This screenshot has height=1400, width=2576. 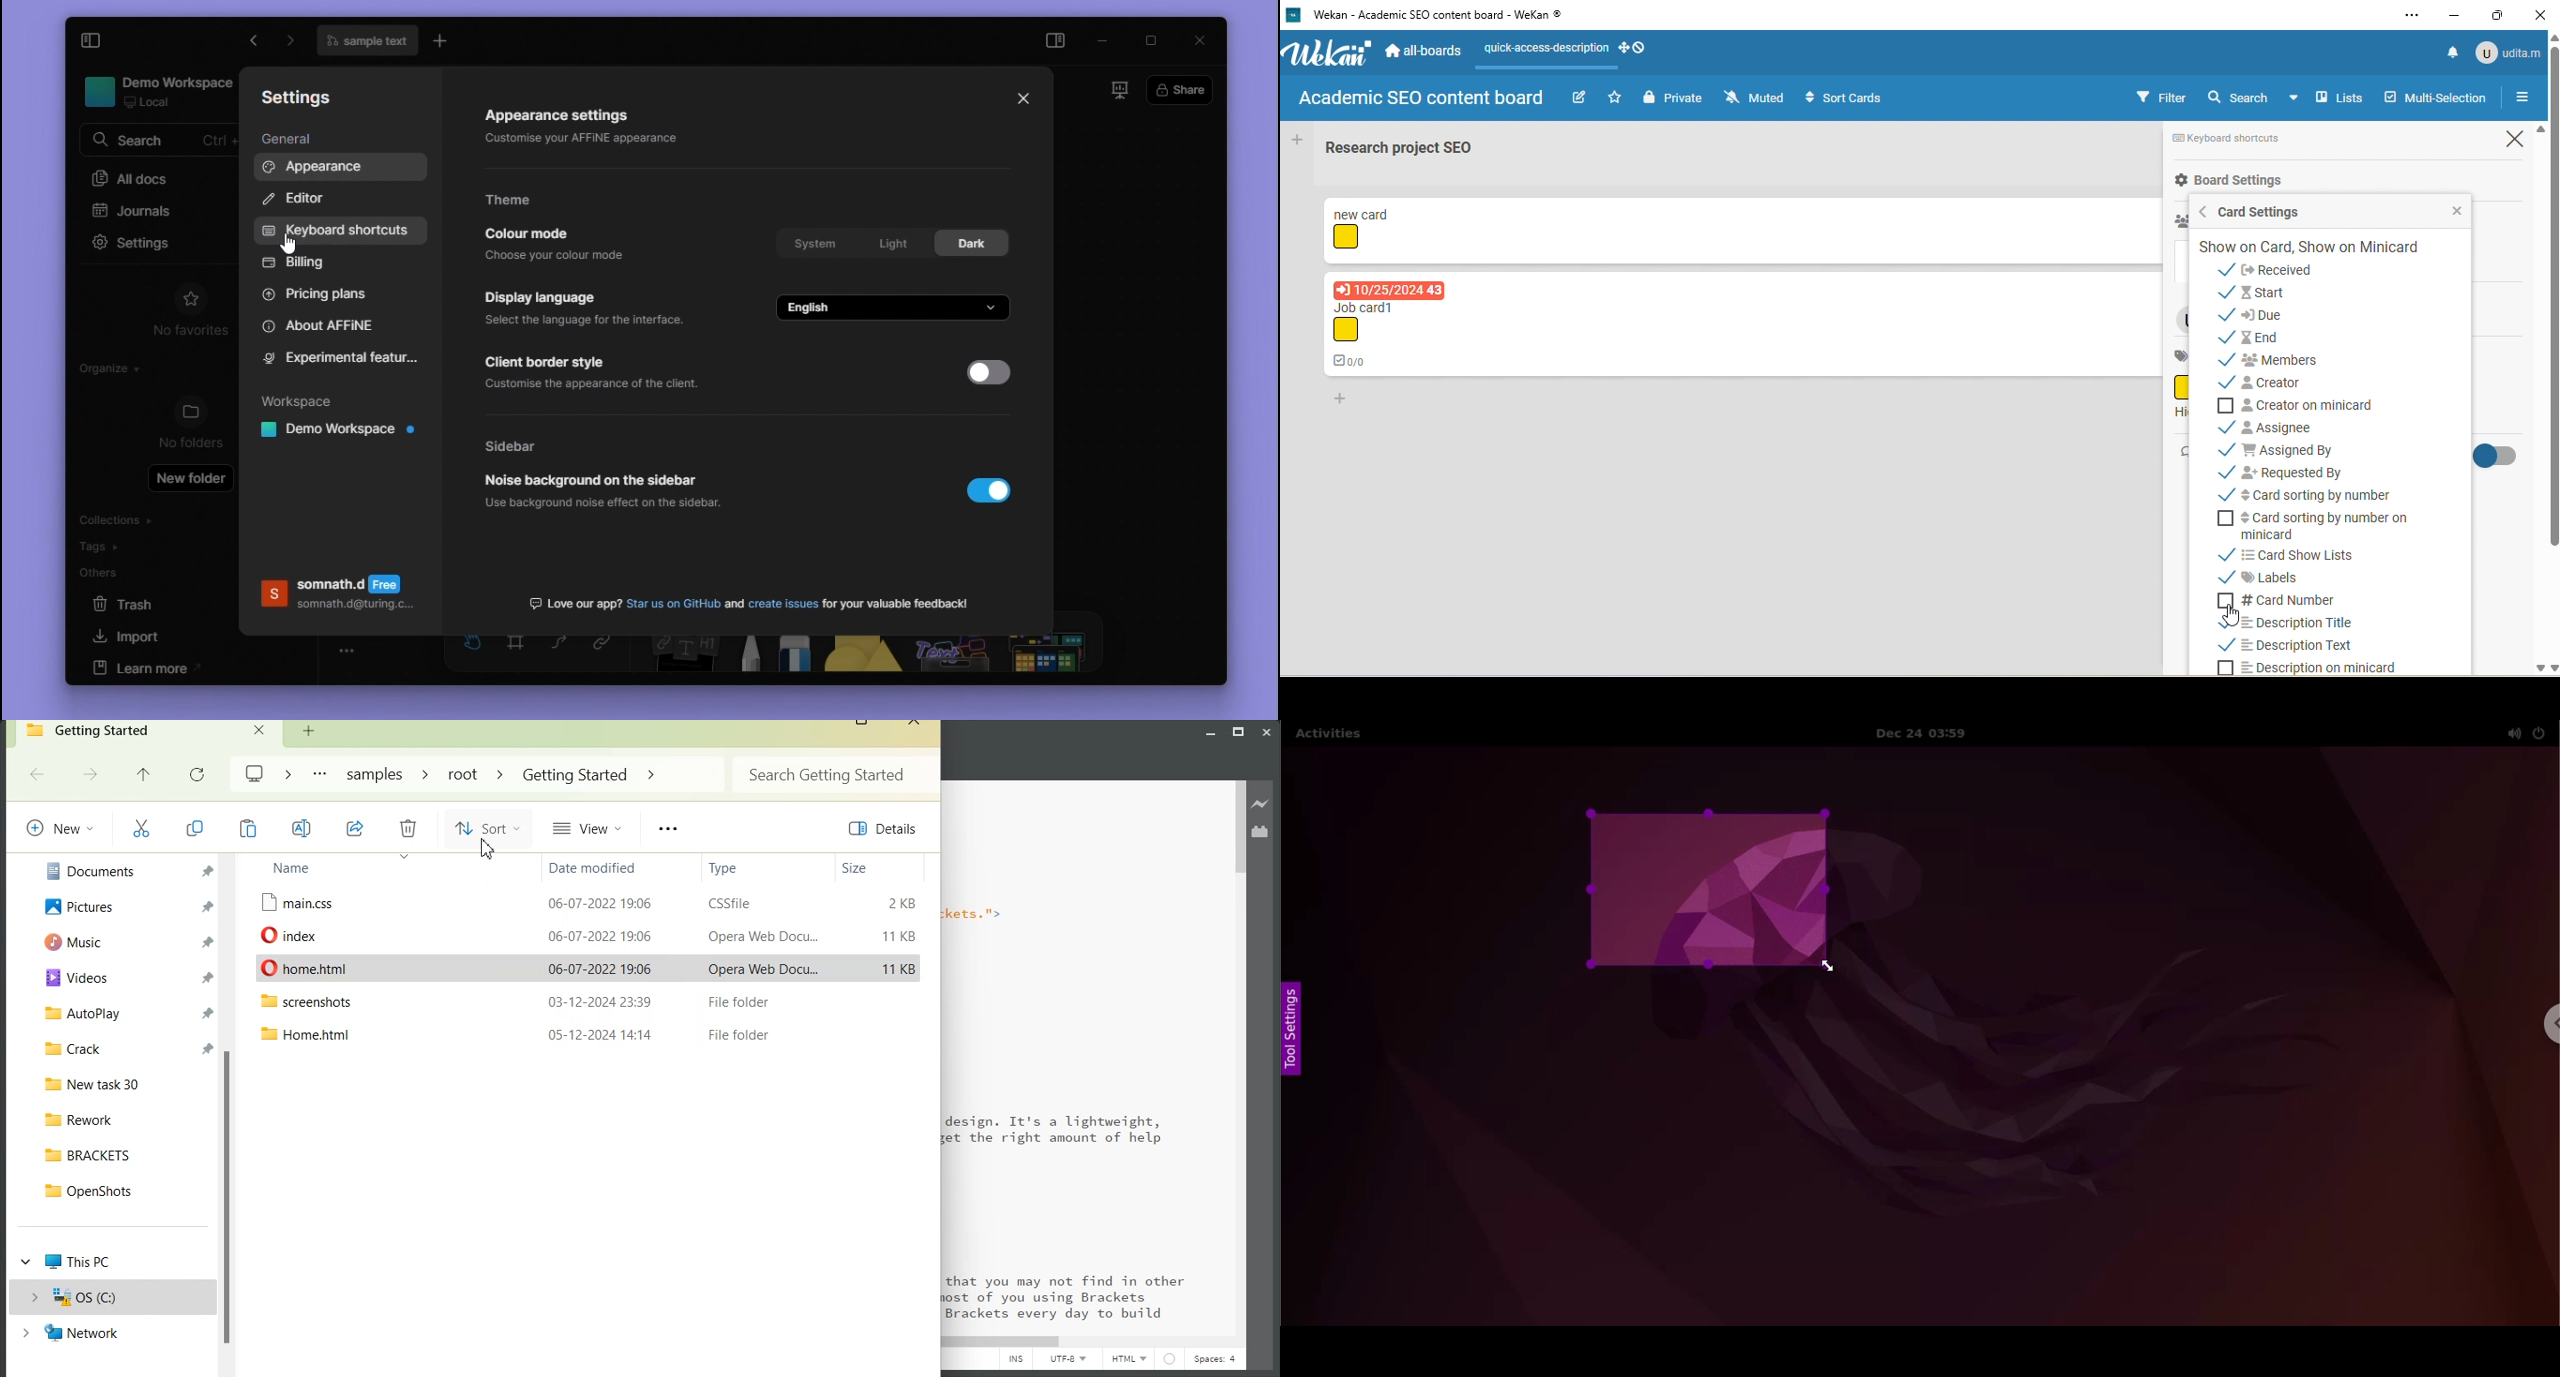 I want to click on cursor, so click(x=481, y=852).